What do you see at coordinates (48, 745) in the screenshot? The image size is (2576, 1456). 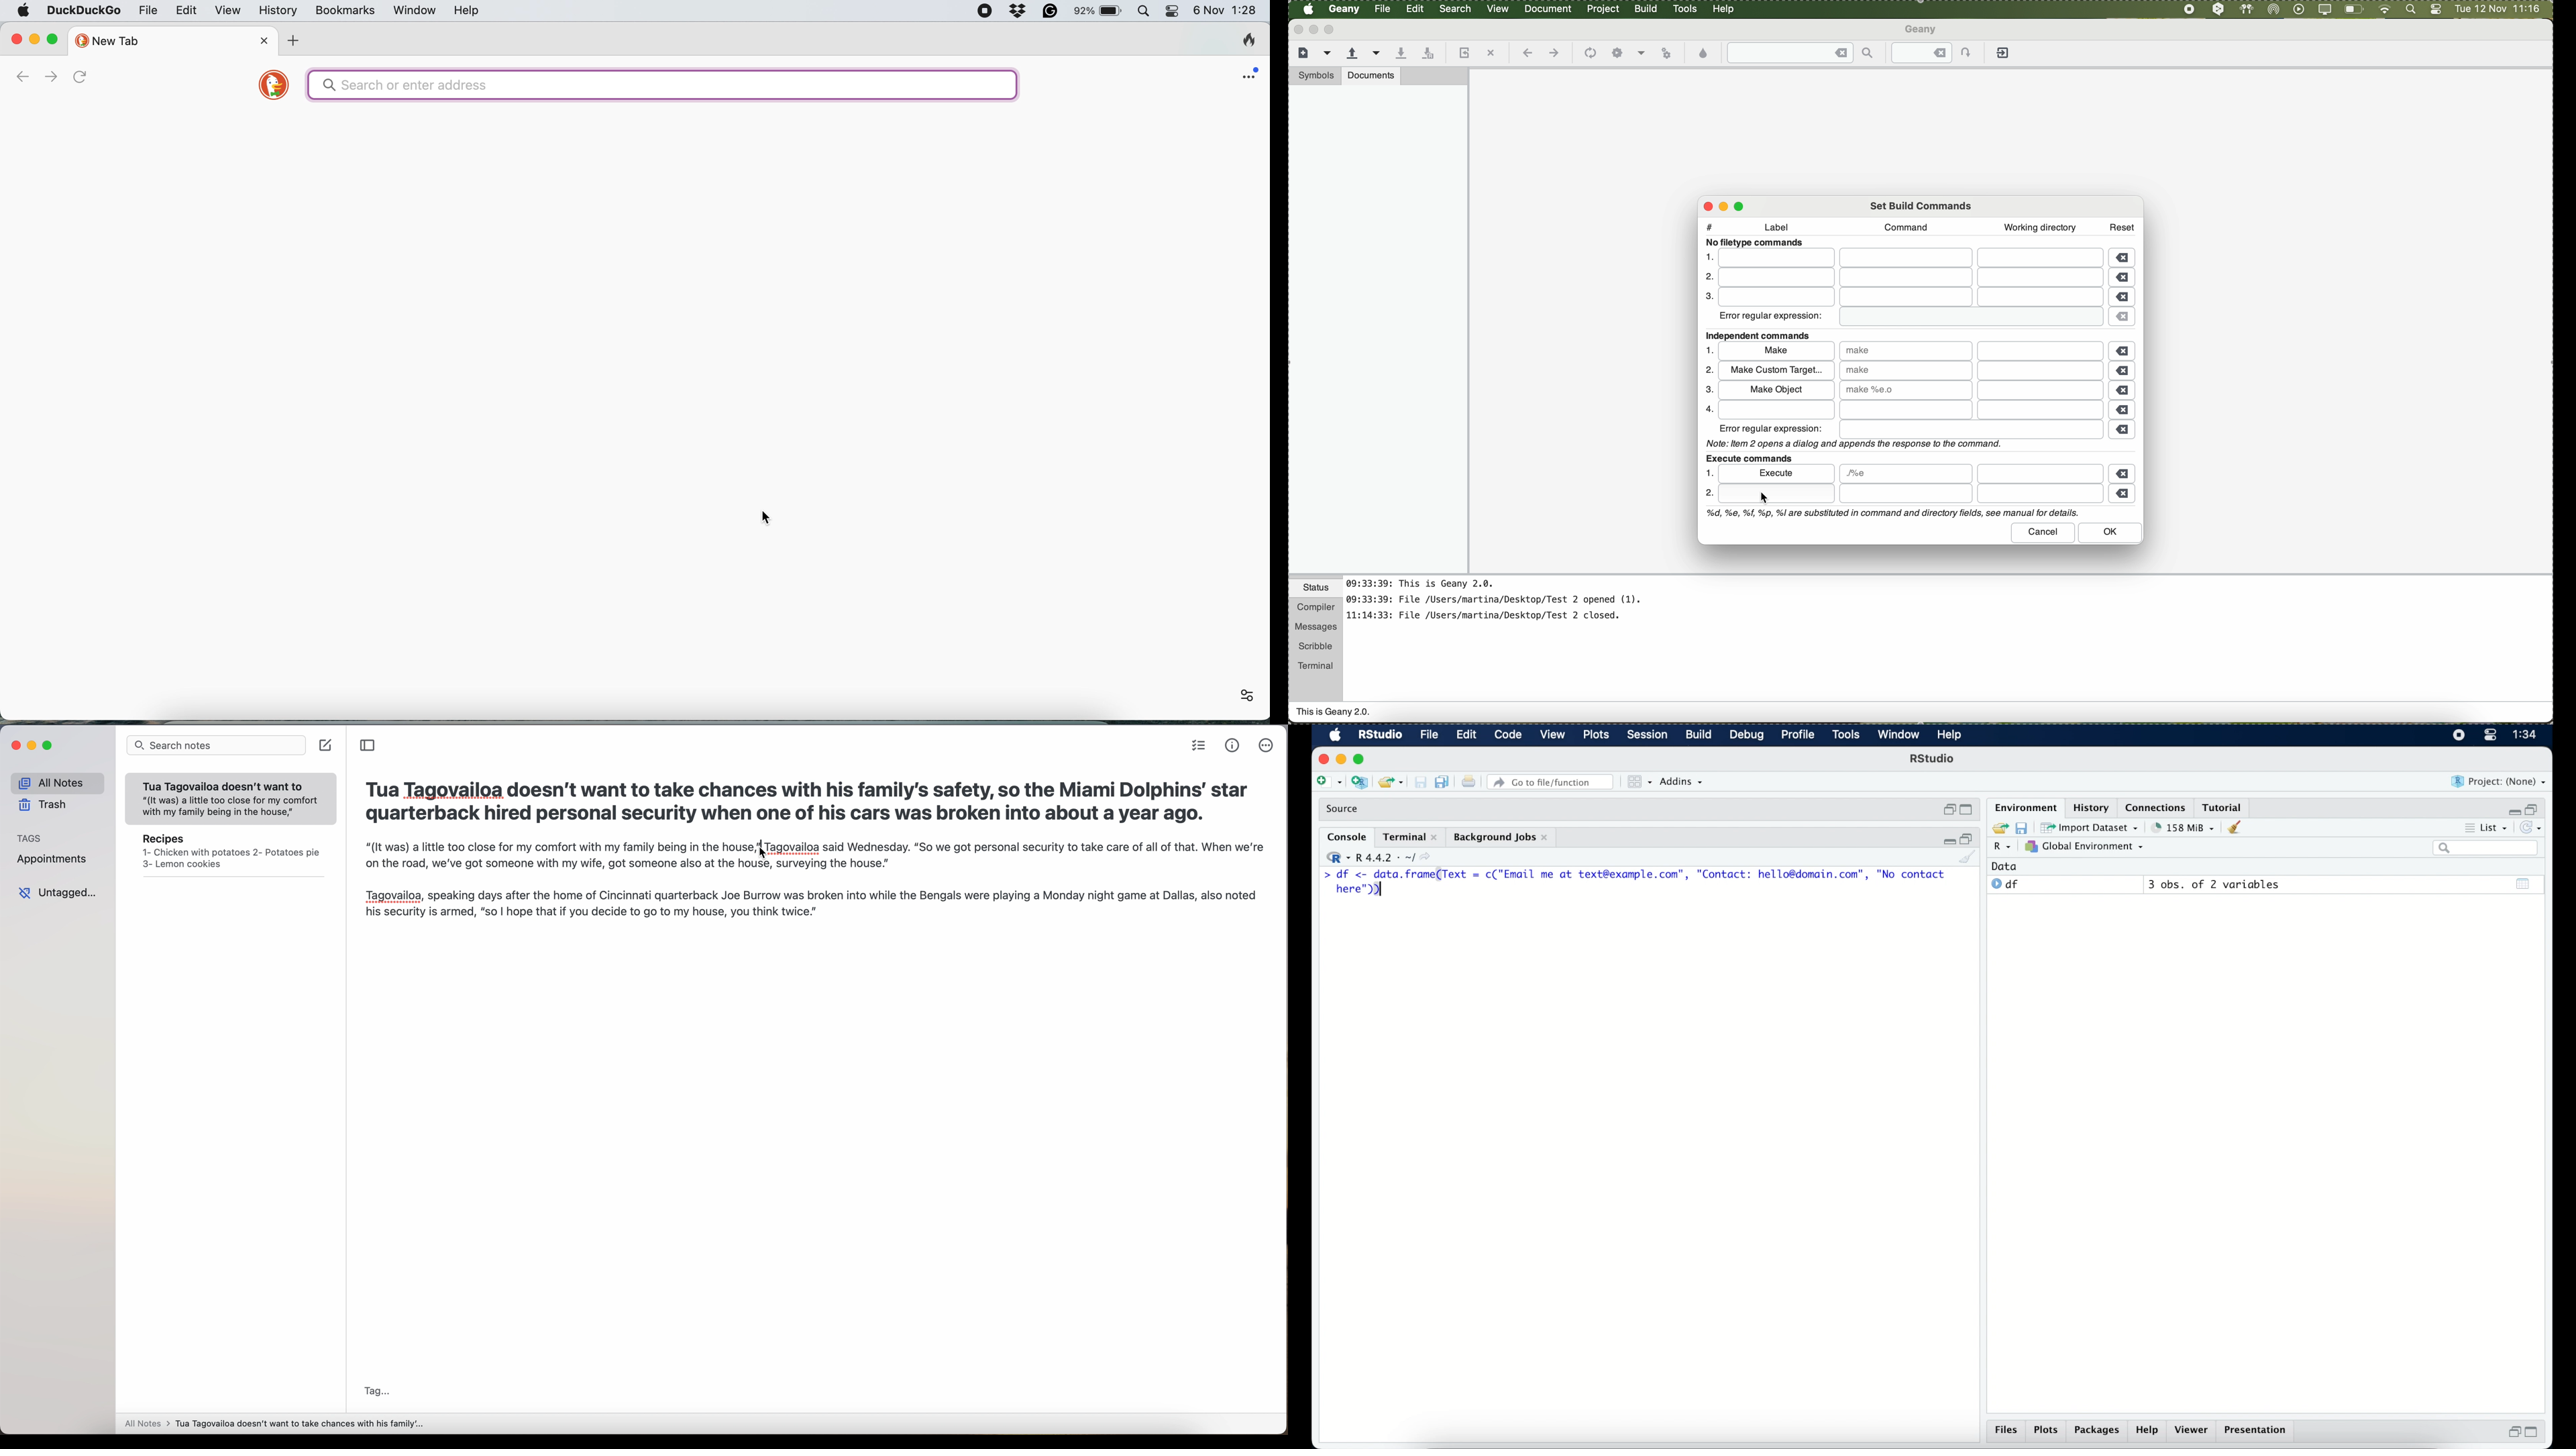 I see `maximize Simplenote` at bounding box center [48, 745].